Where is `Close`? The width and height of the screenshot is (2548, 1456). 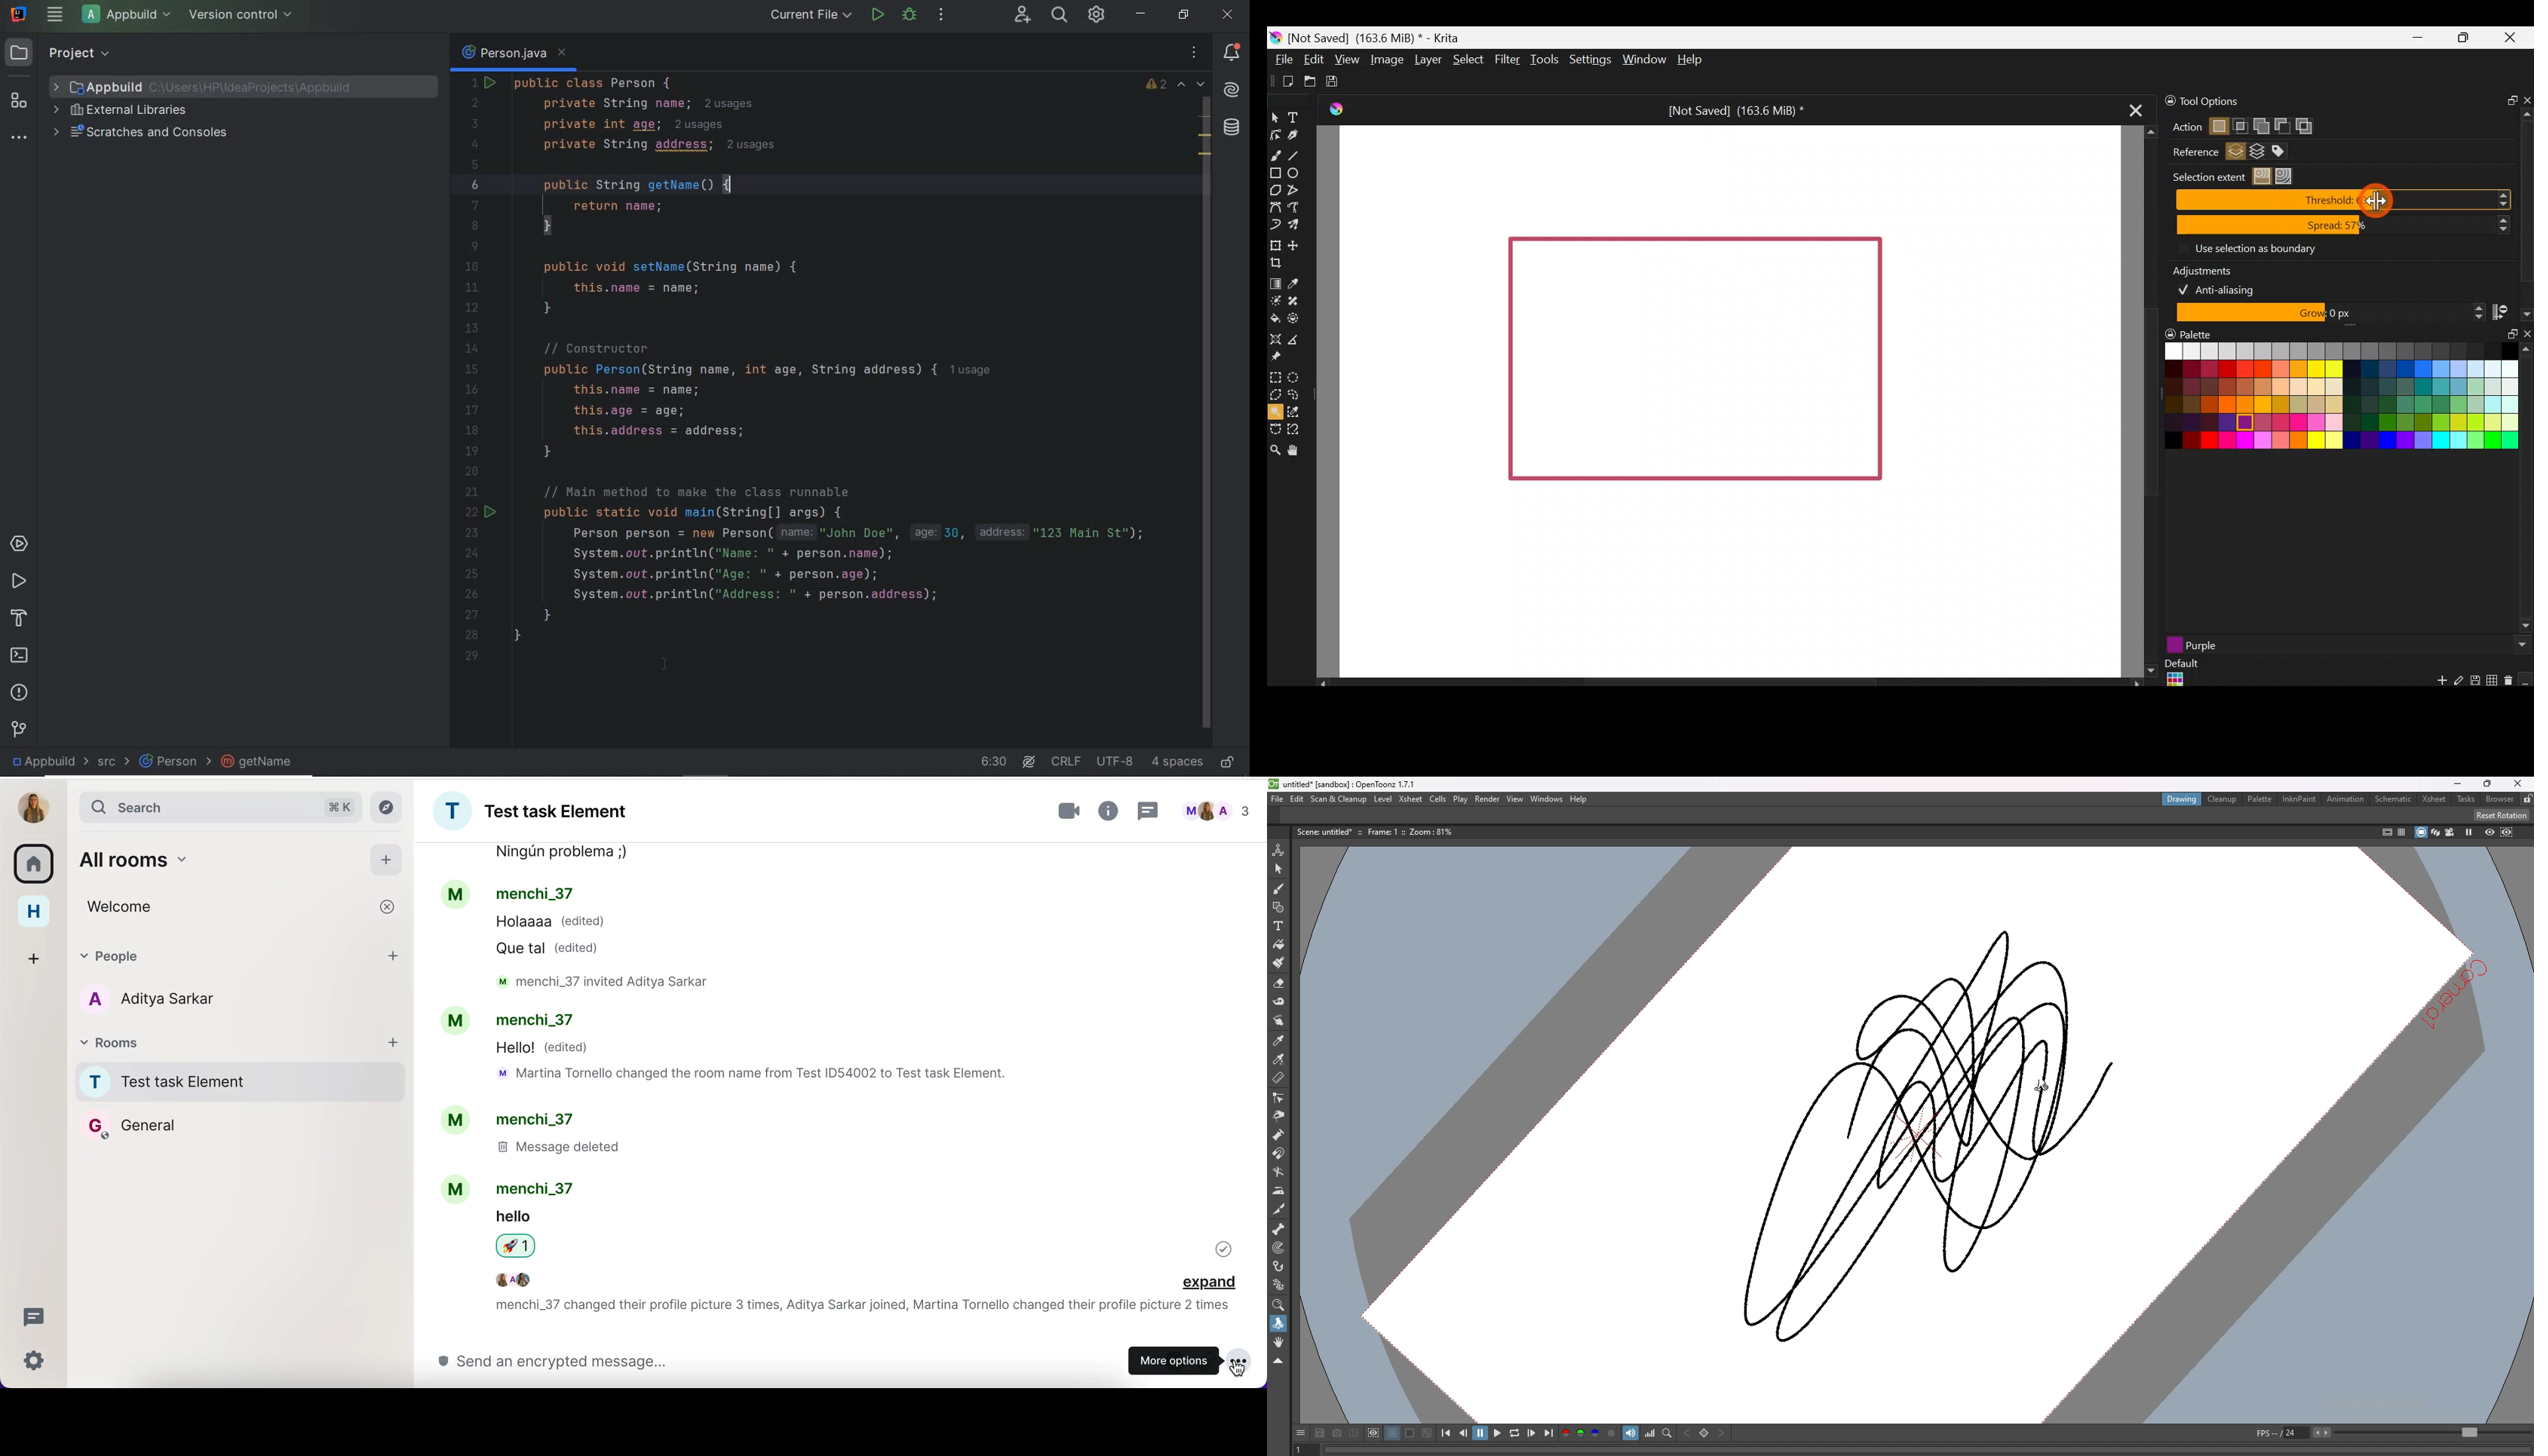 Close is located at coordinates (2514, 40).